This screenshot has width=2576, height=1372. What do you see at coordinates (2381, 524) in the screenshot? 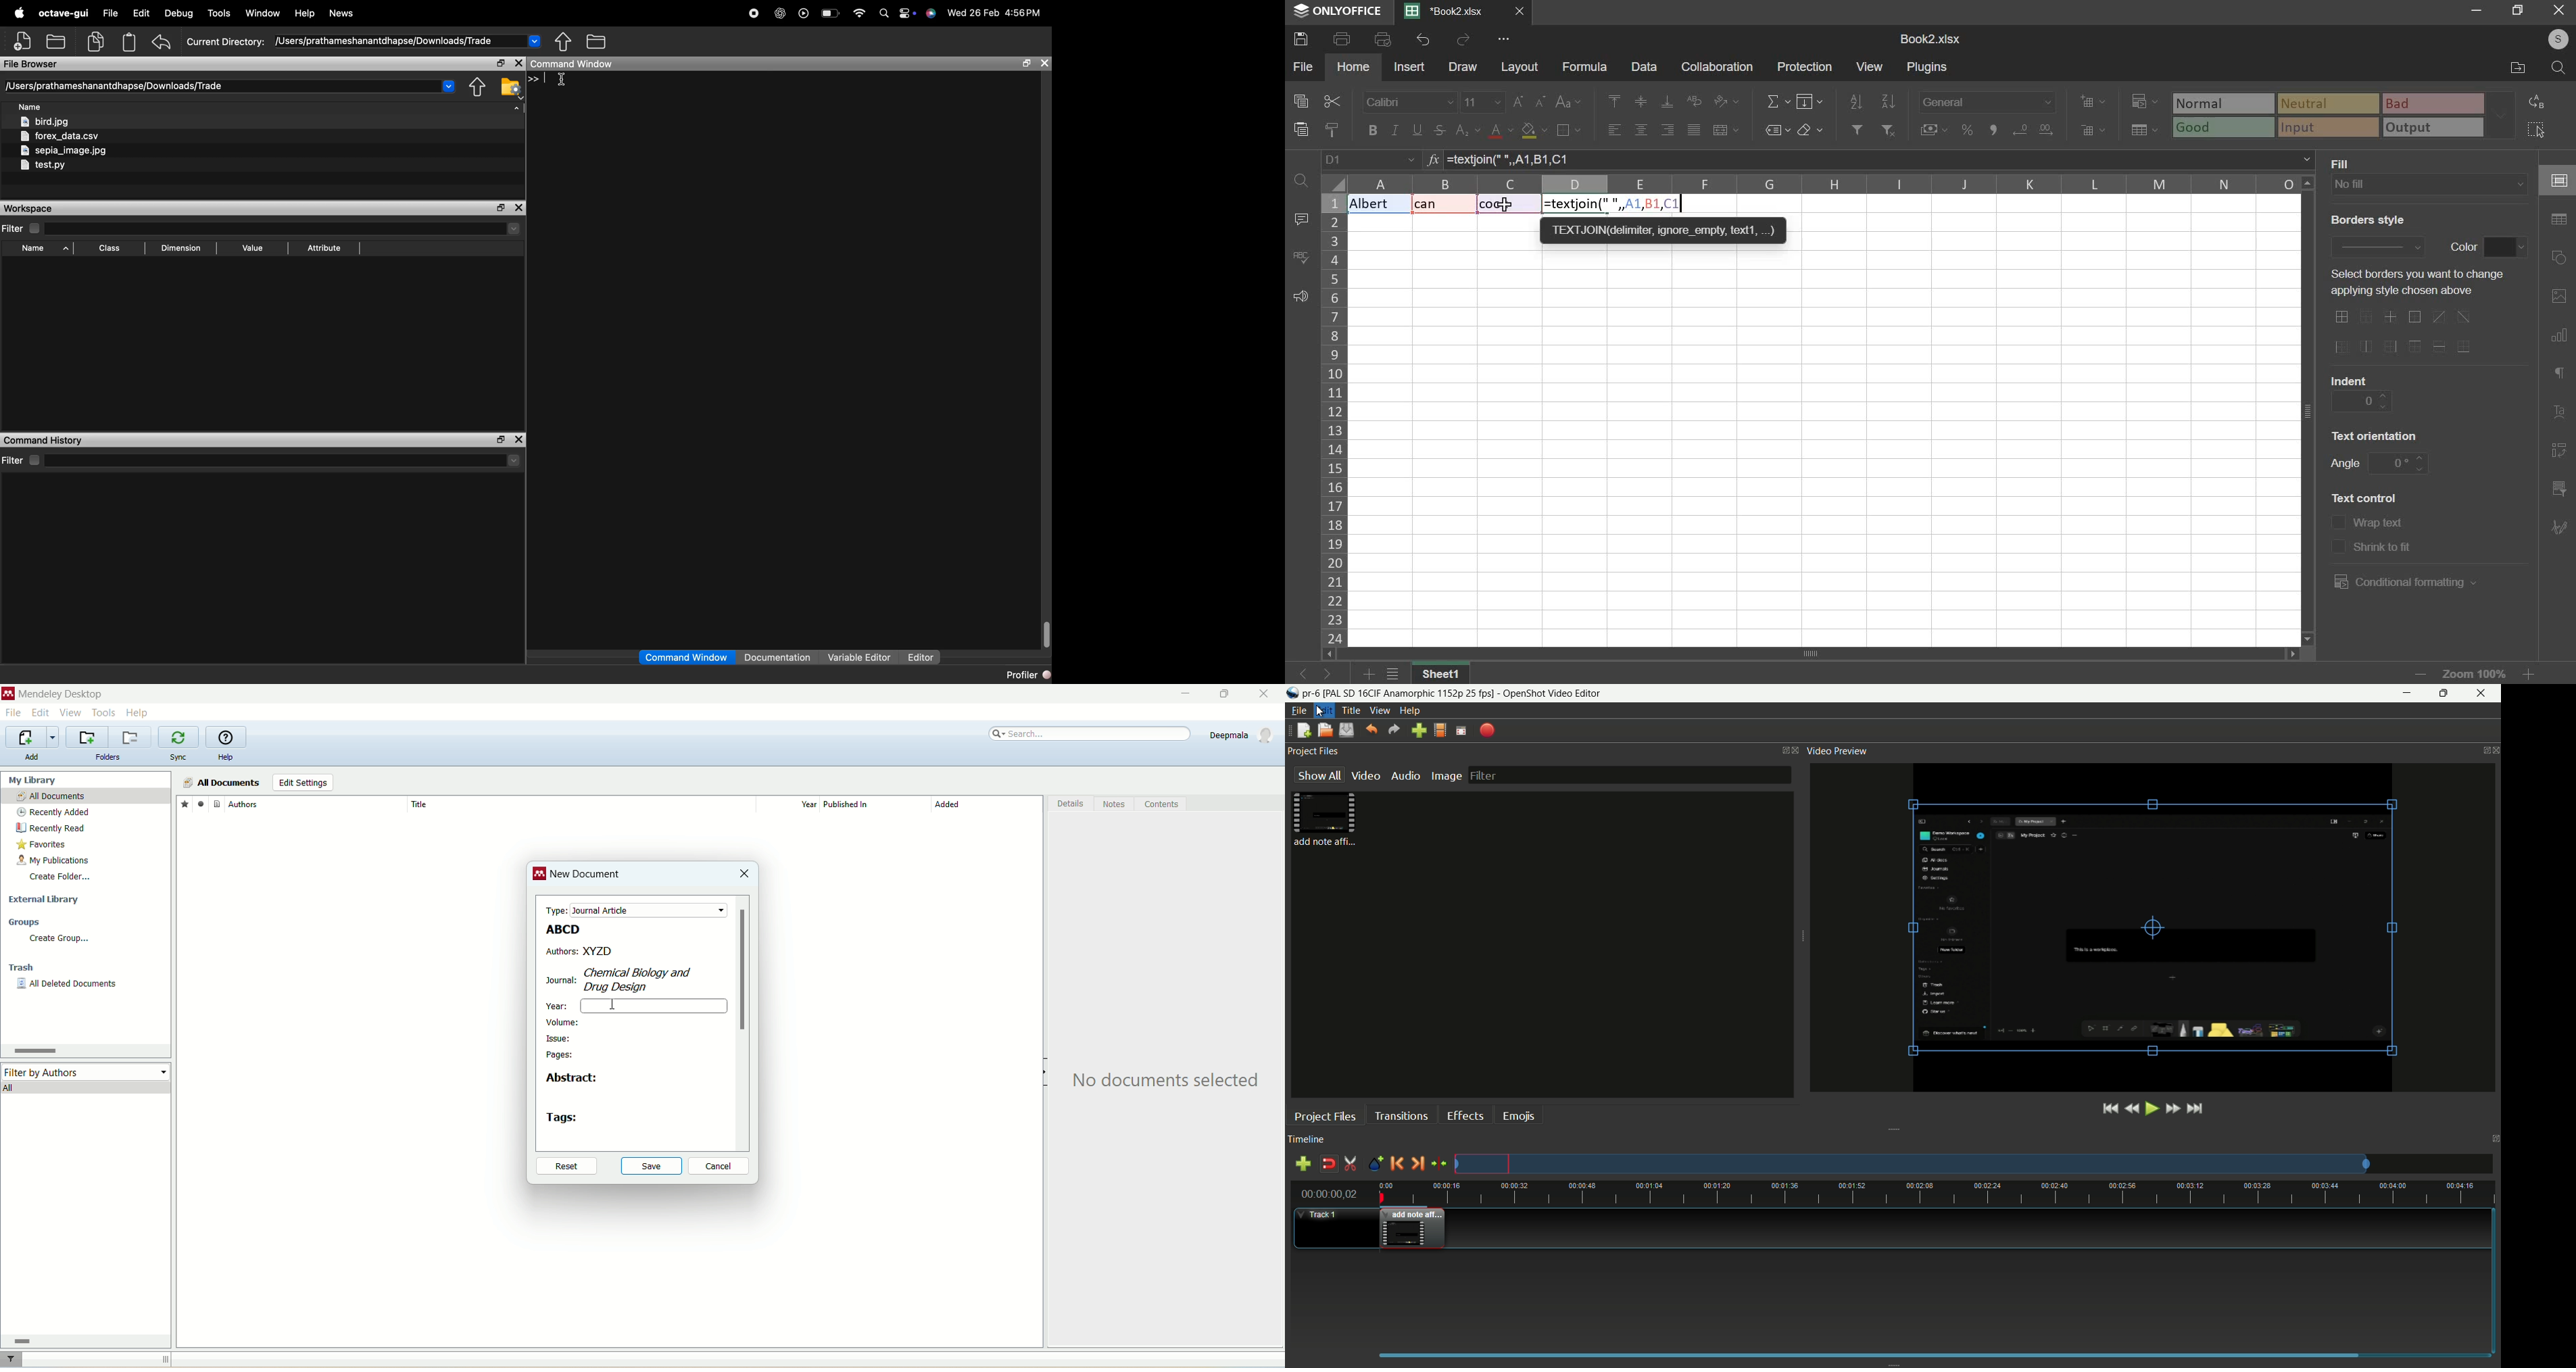
I see `text` at bounding box center [2381, 524].